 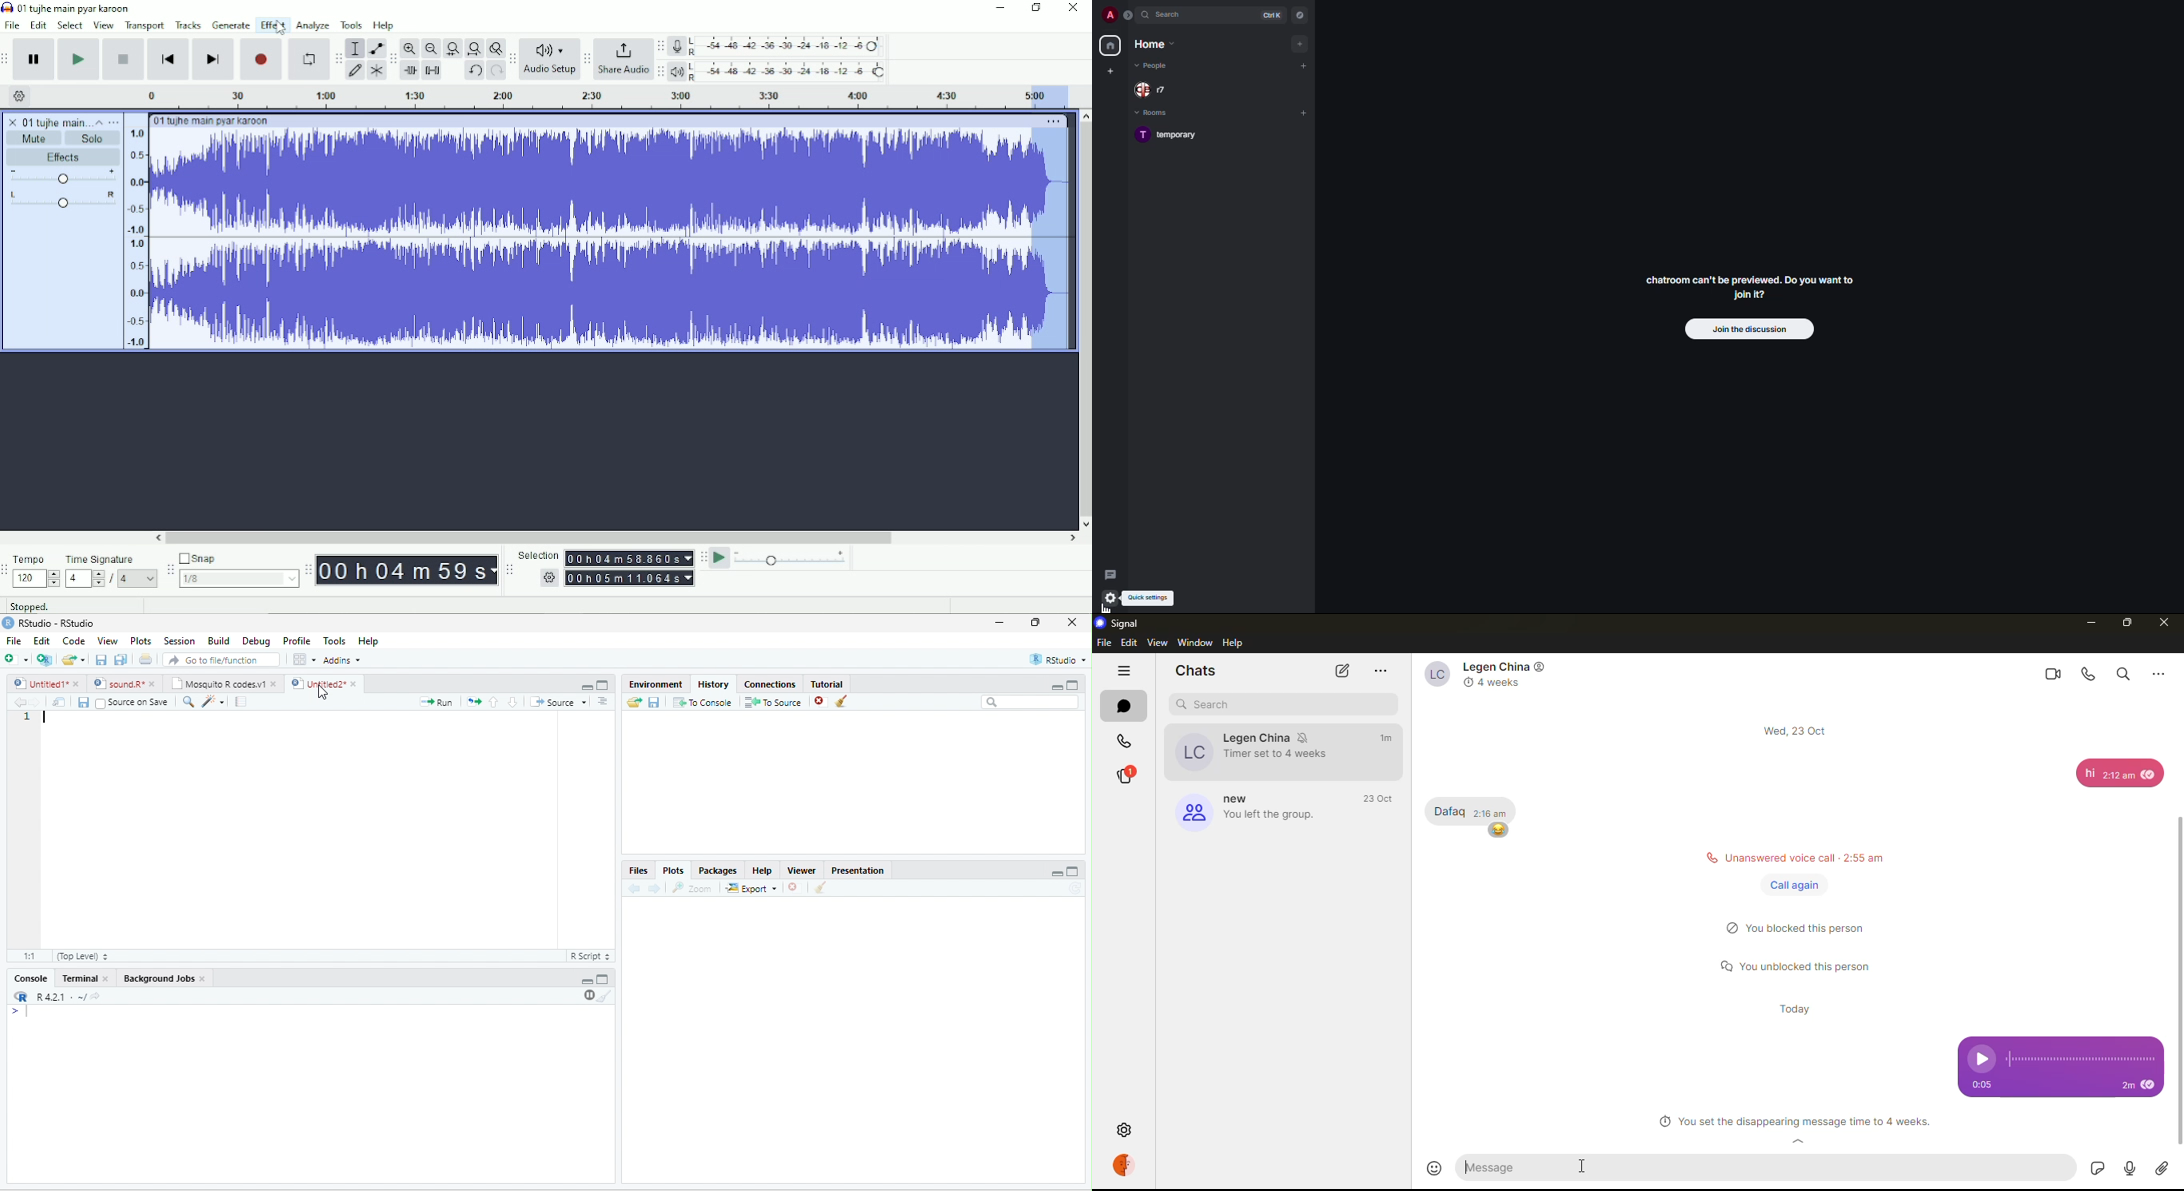 What do you see at coordinates (637, 871) in the screenshot?
I see `Files` at bounding box center [637, 871].